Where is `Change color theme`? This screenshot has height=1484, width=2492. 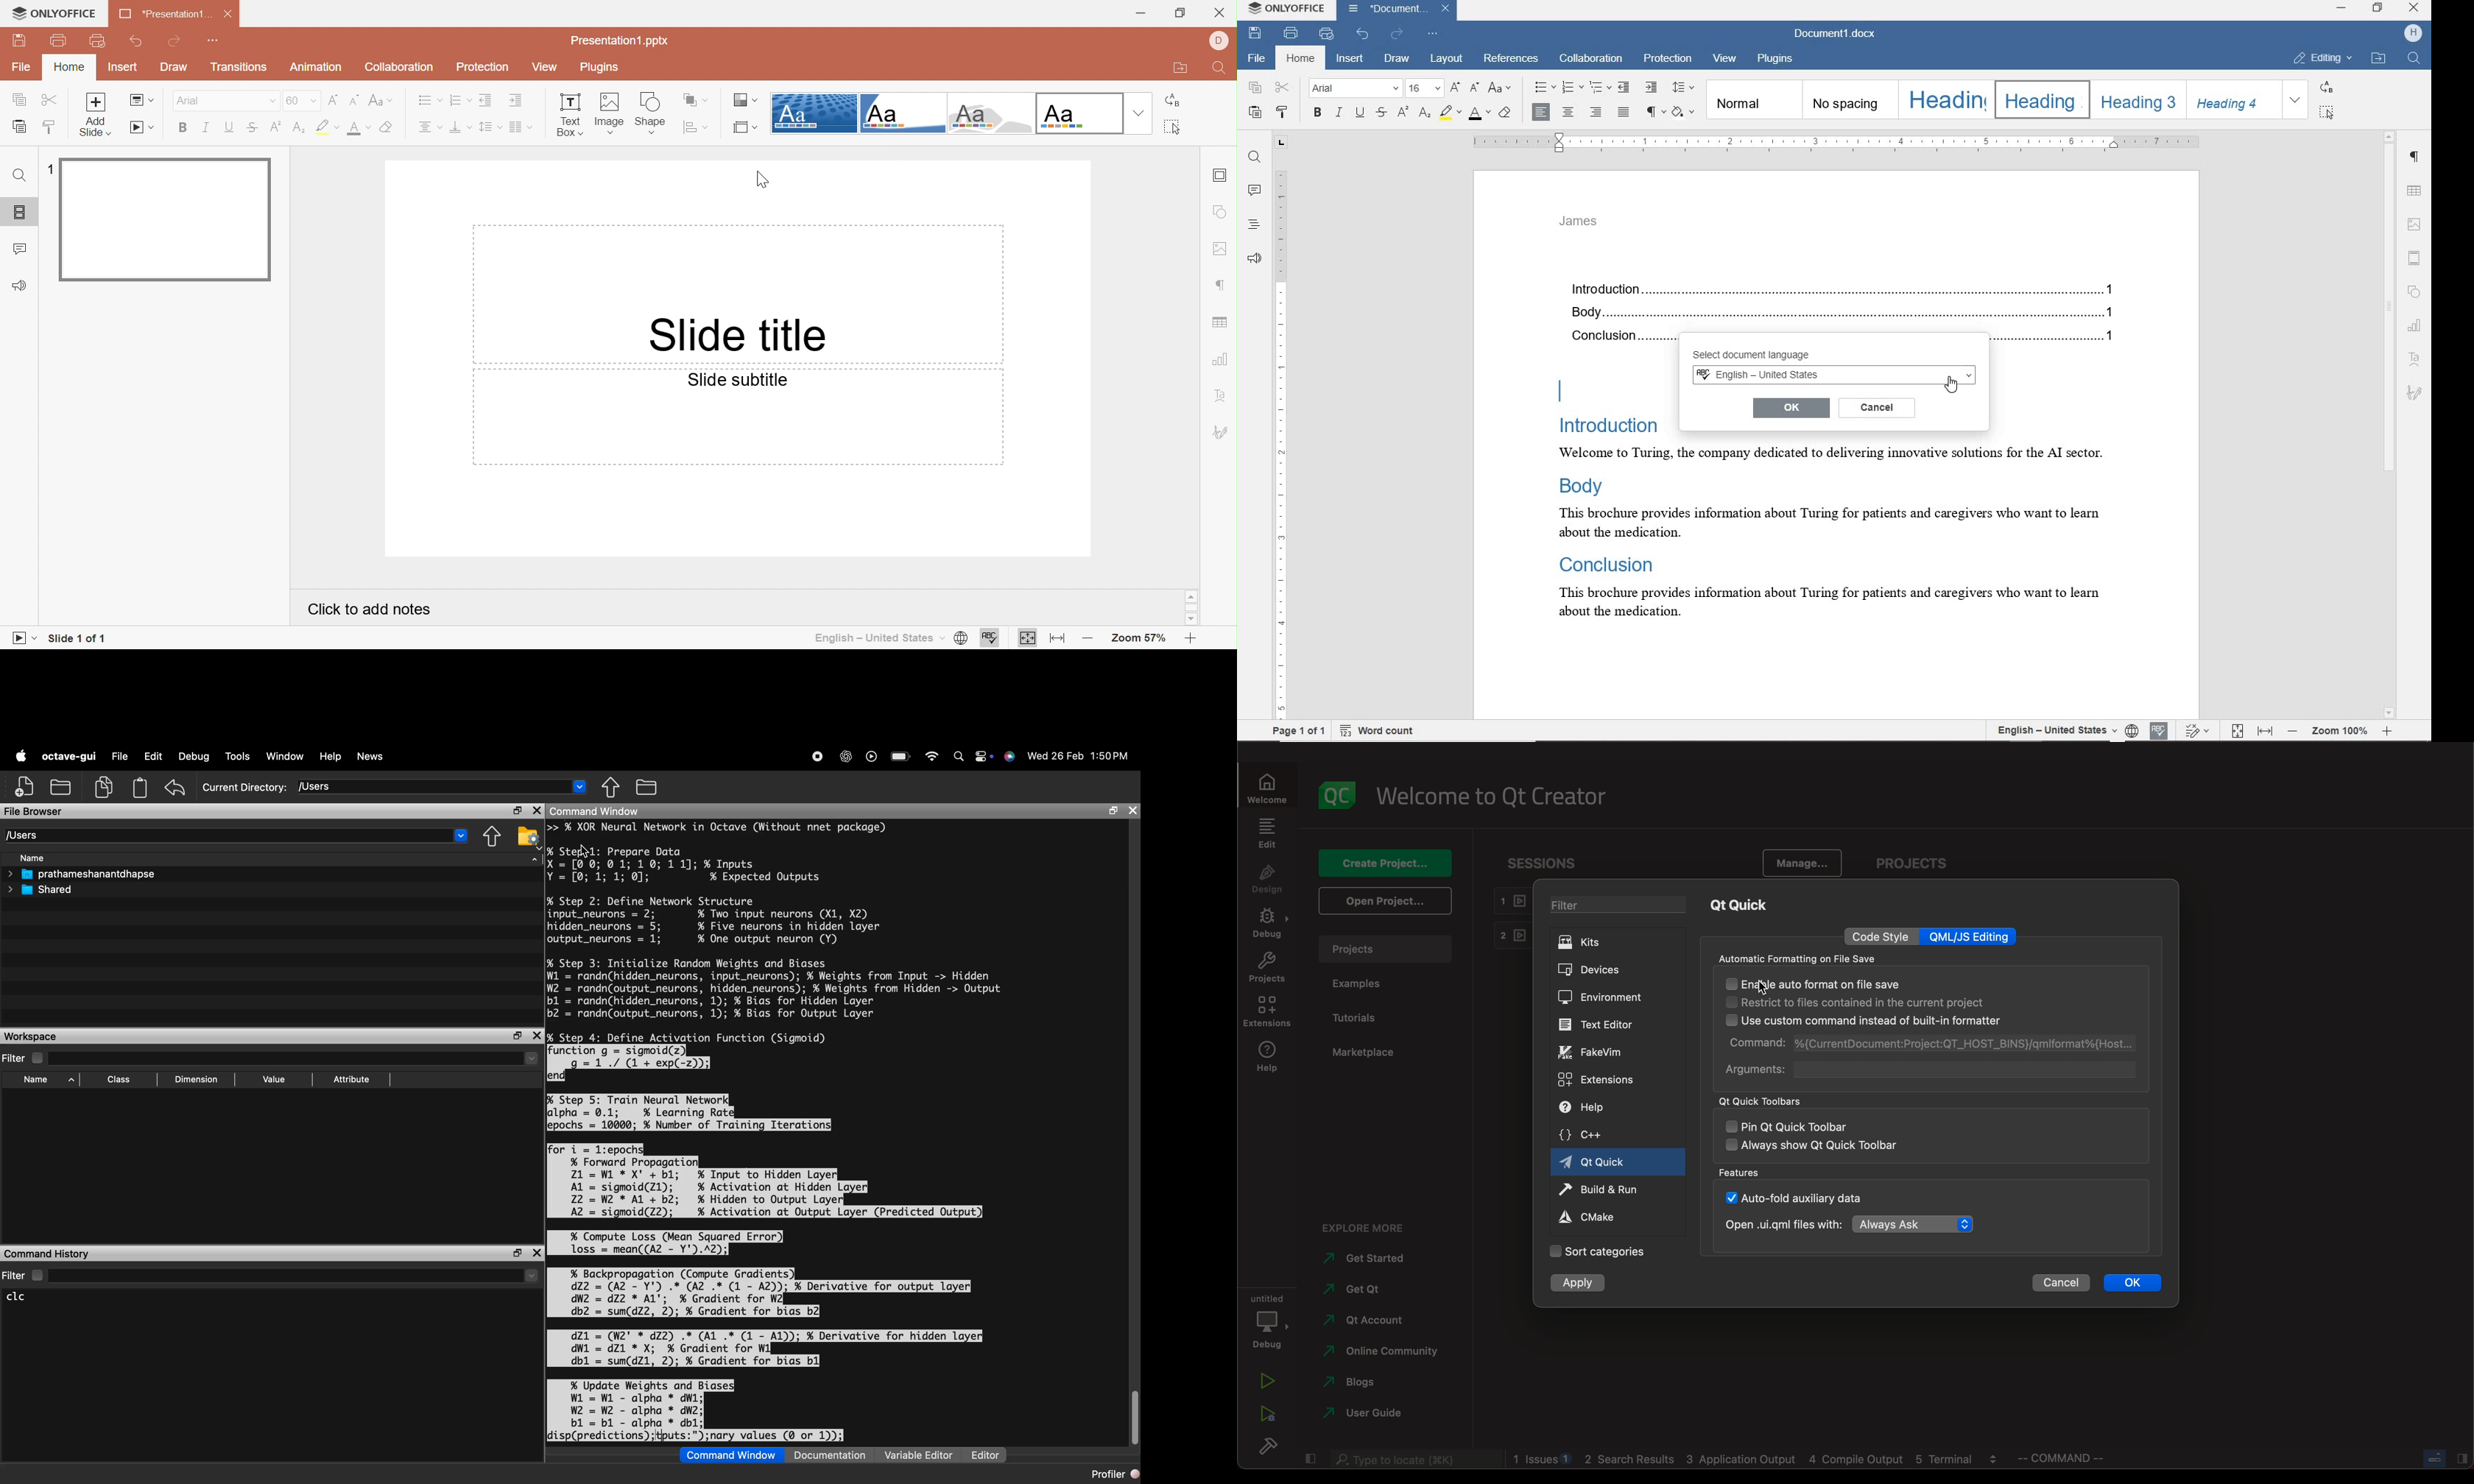 Change color theme is located at coordinates (745, 101).